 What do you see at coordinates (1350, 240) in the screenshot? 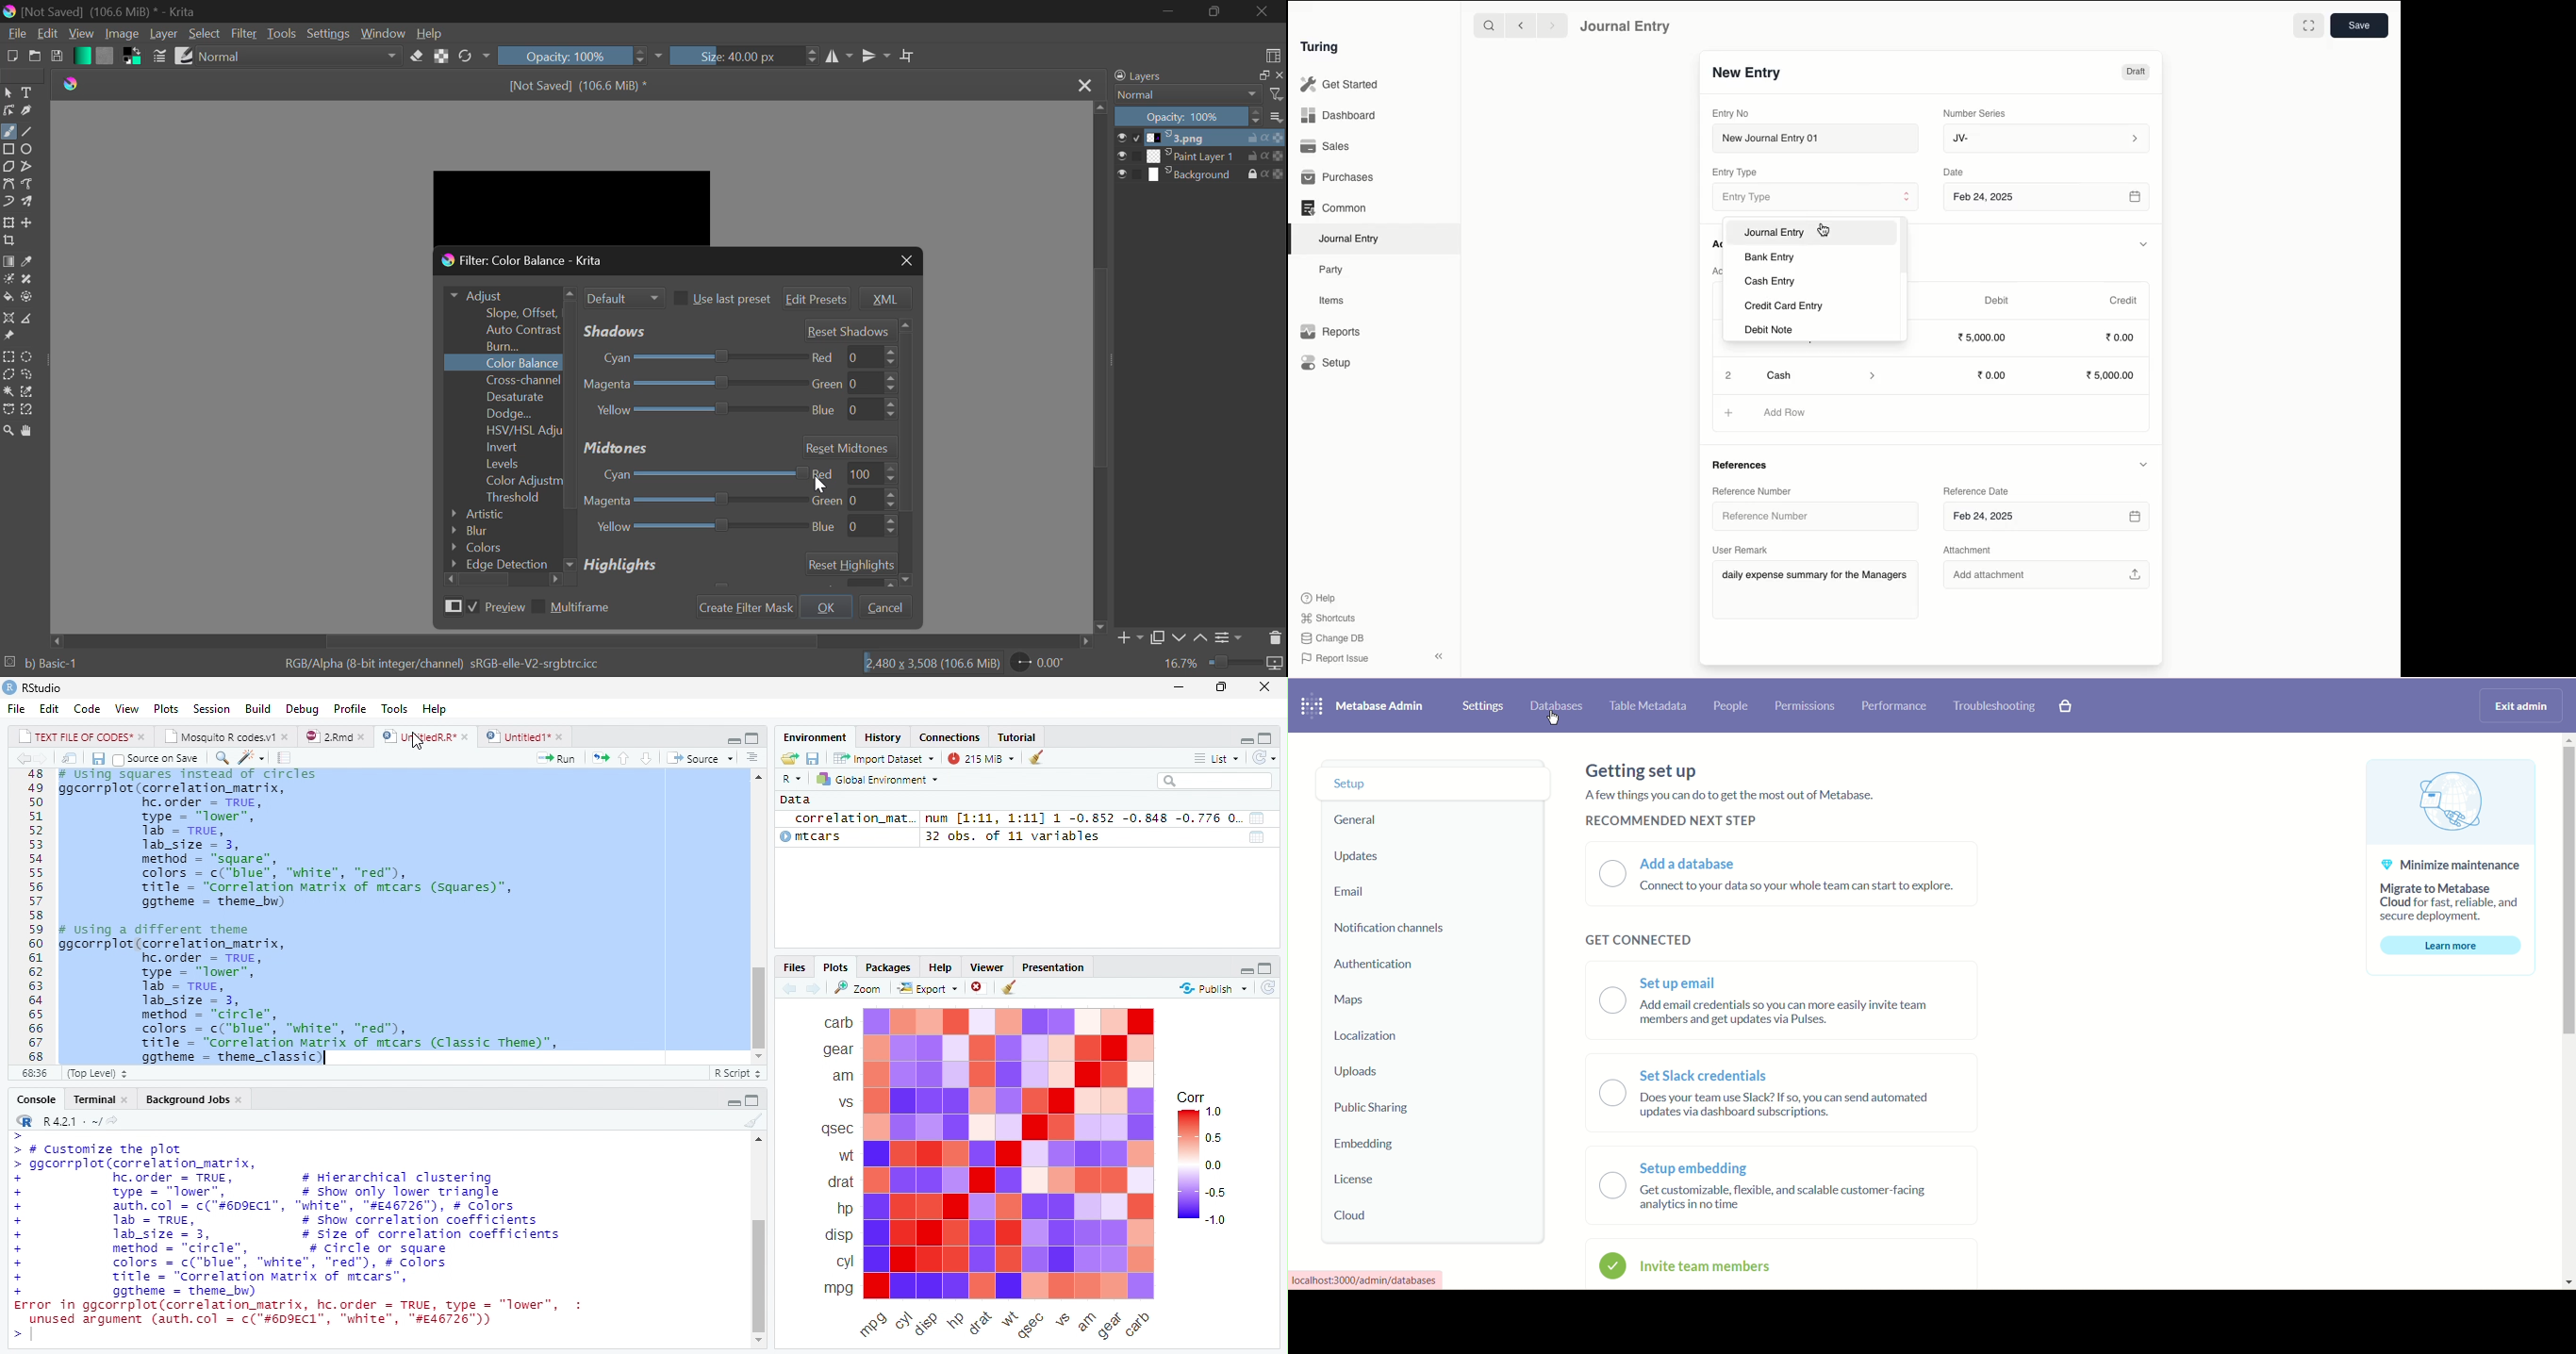
I see `Journal Entry` at bounding box center [1350, 240].